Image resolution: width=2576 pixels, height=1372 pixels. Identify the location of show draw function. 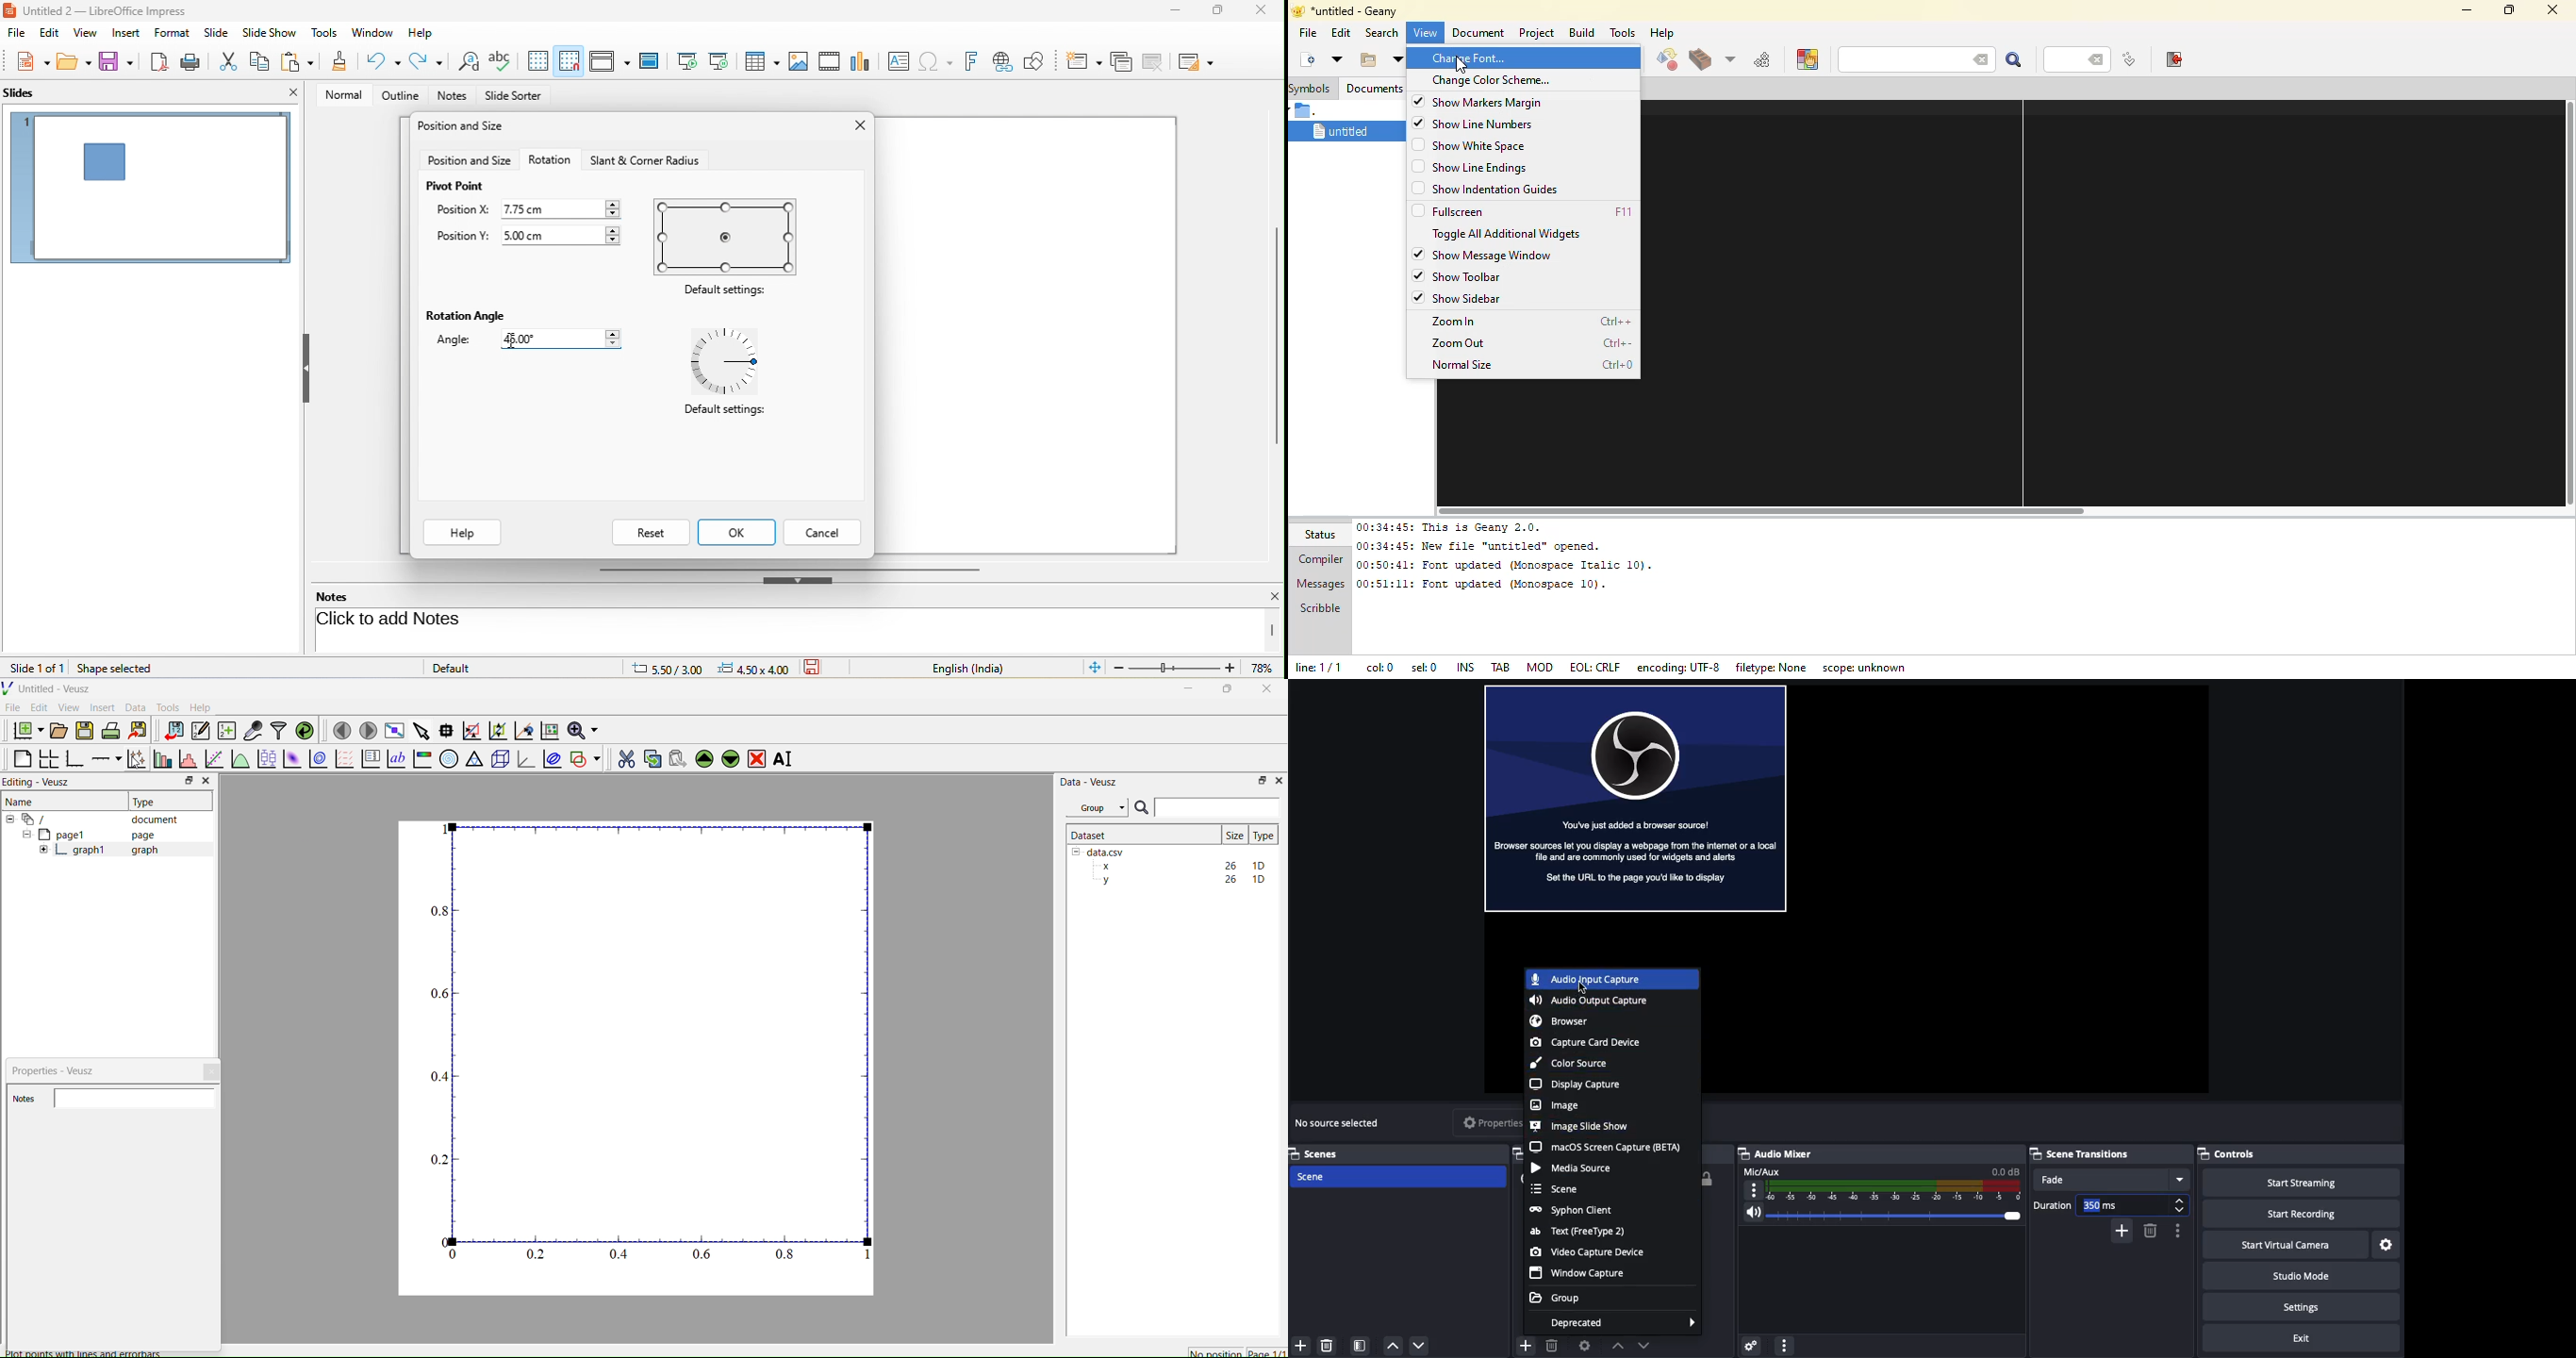
(1043, 59).